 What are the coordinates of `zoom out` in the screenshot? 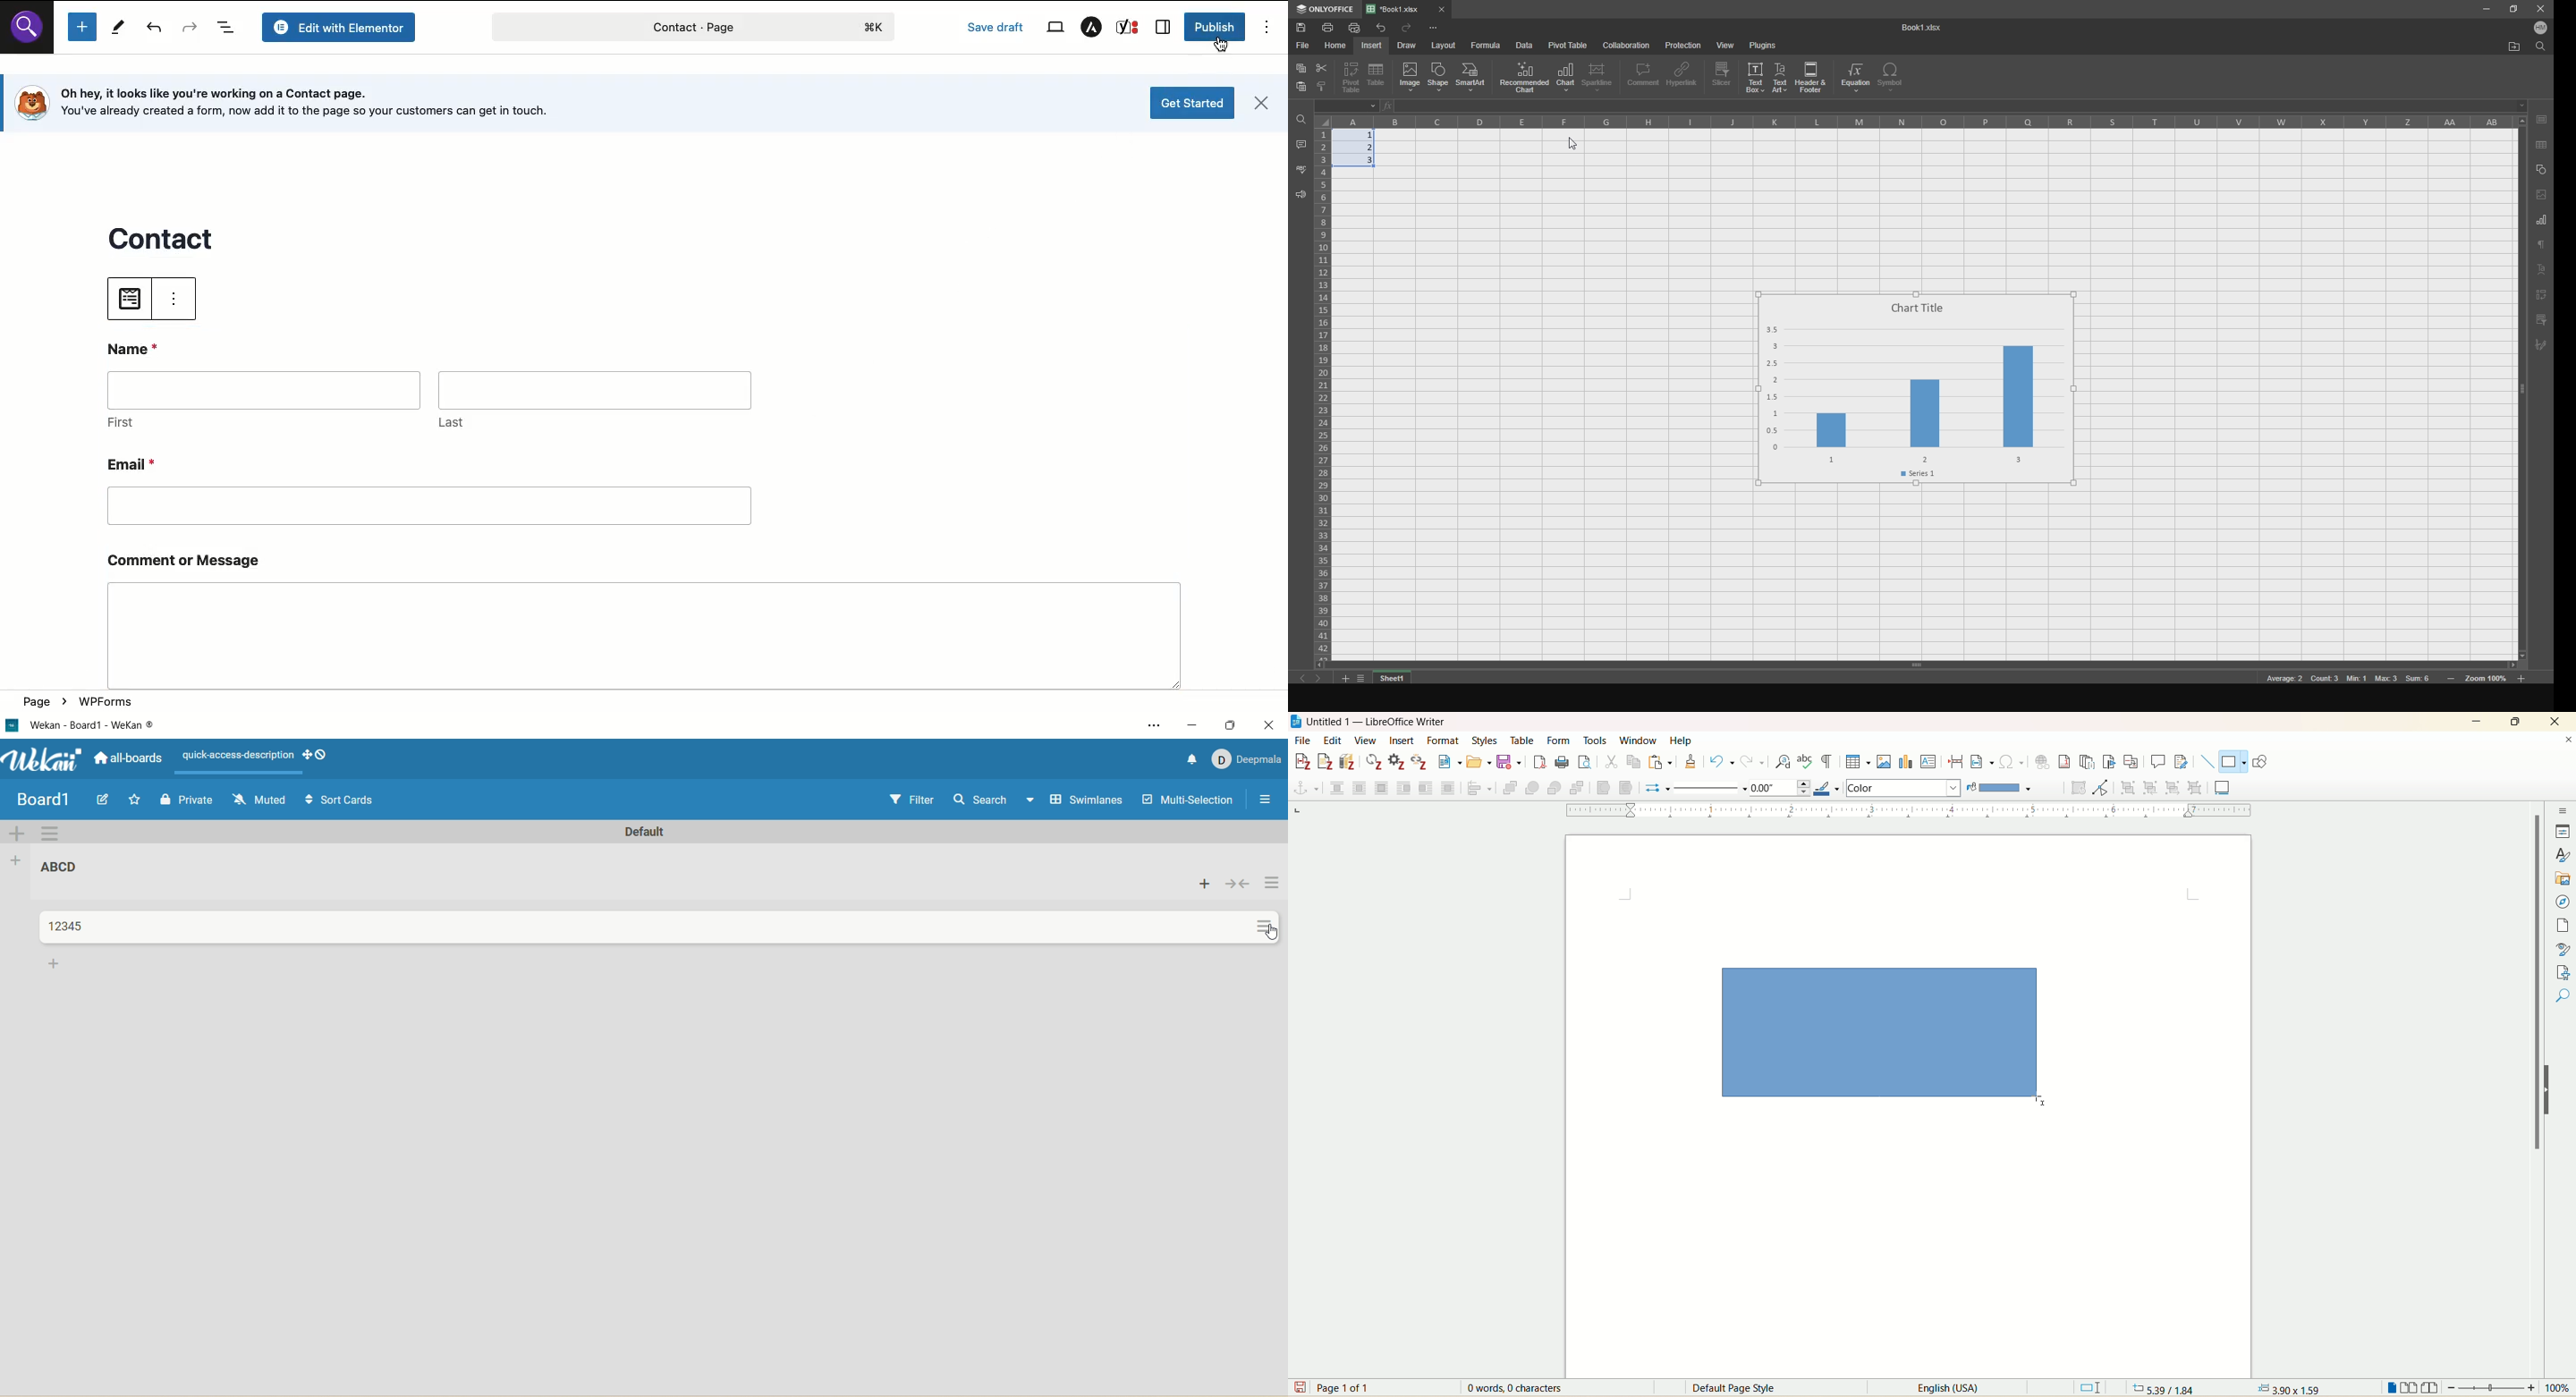 It's located at (2523, 677).